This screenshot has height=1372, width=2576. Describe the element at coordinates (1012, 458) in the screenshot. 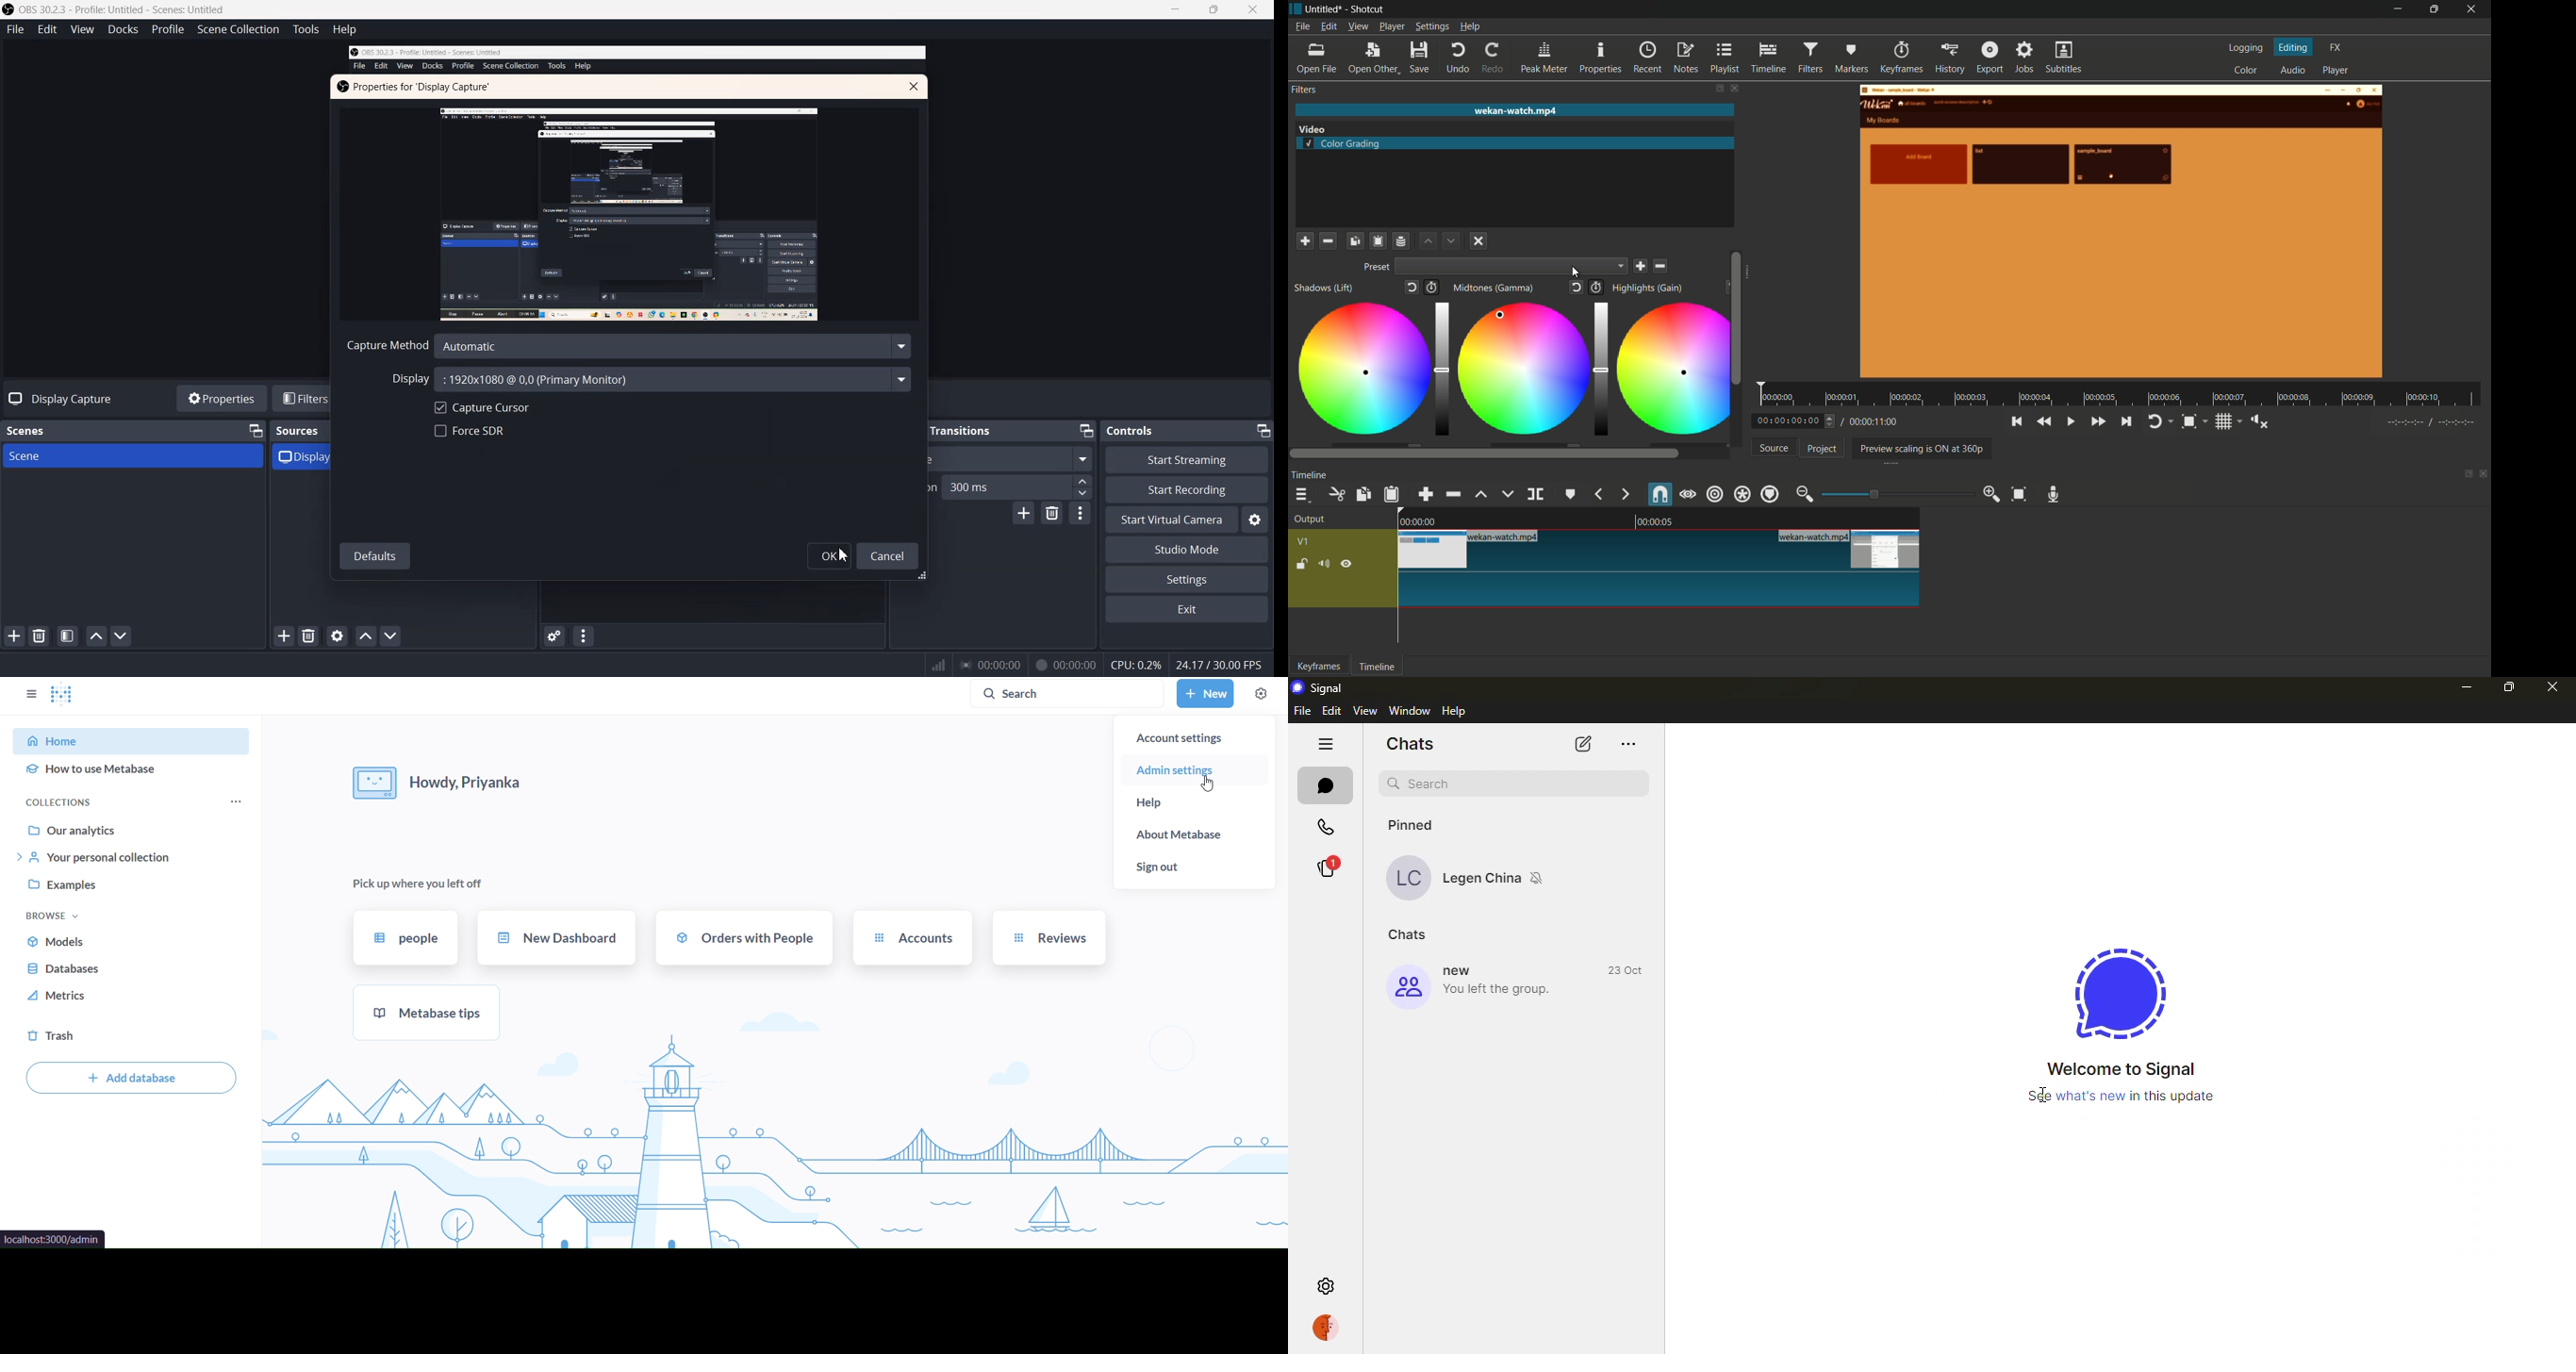

I see `Swipe` at that location.